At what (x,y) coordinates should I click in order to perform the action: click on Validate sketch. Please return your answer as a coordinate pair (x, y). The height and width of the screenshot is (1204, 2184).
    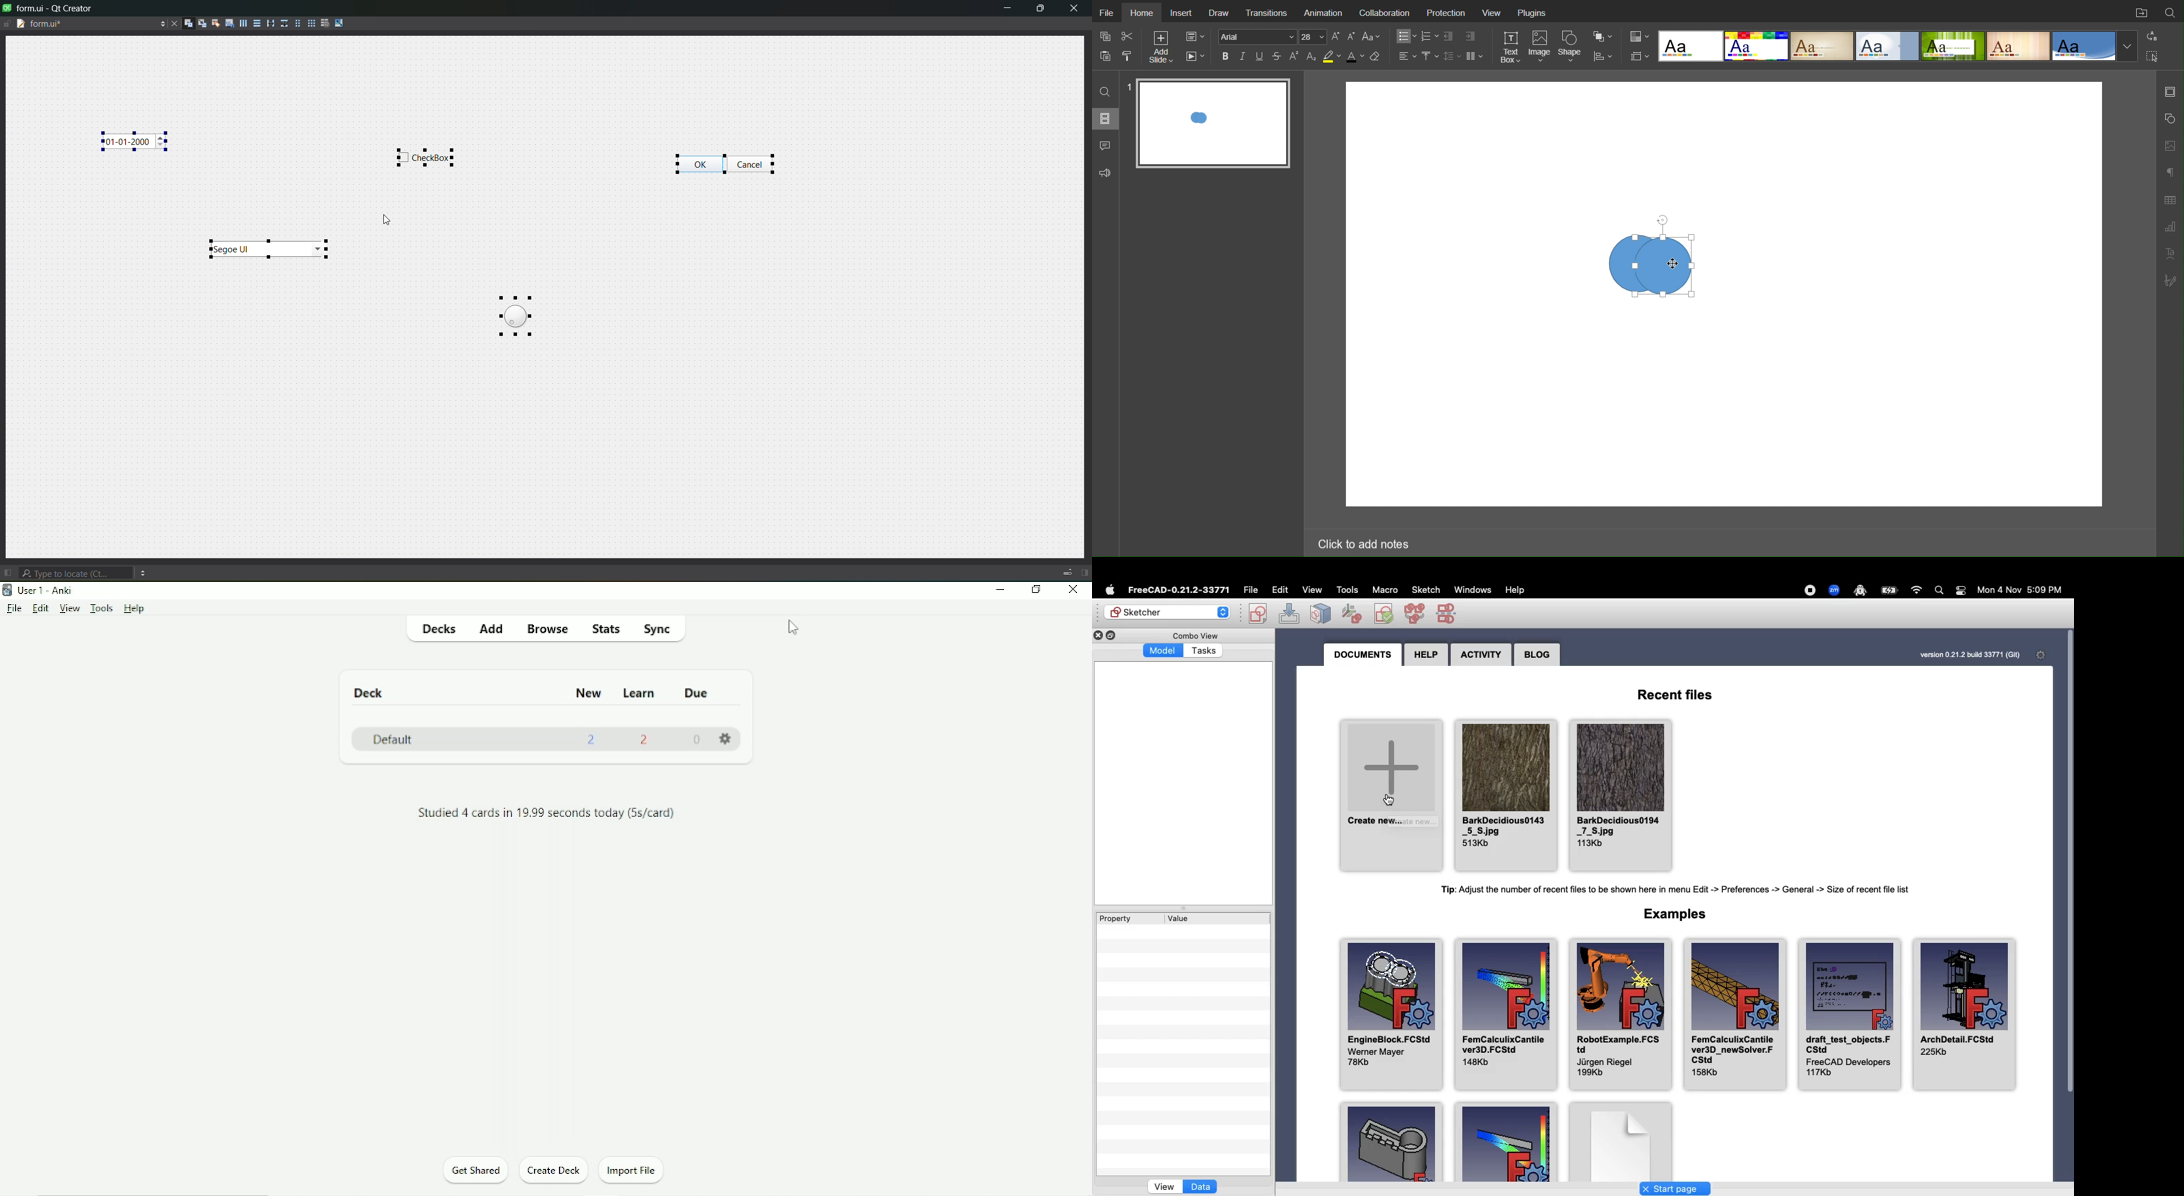
    Looking at the image, I should click on (1352, 613).